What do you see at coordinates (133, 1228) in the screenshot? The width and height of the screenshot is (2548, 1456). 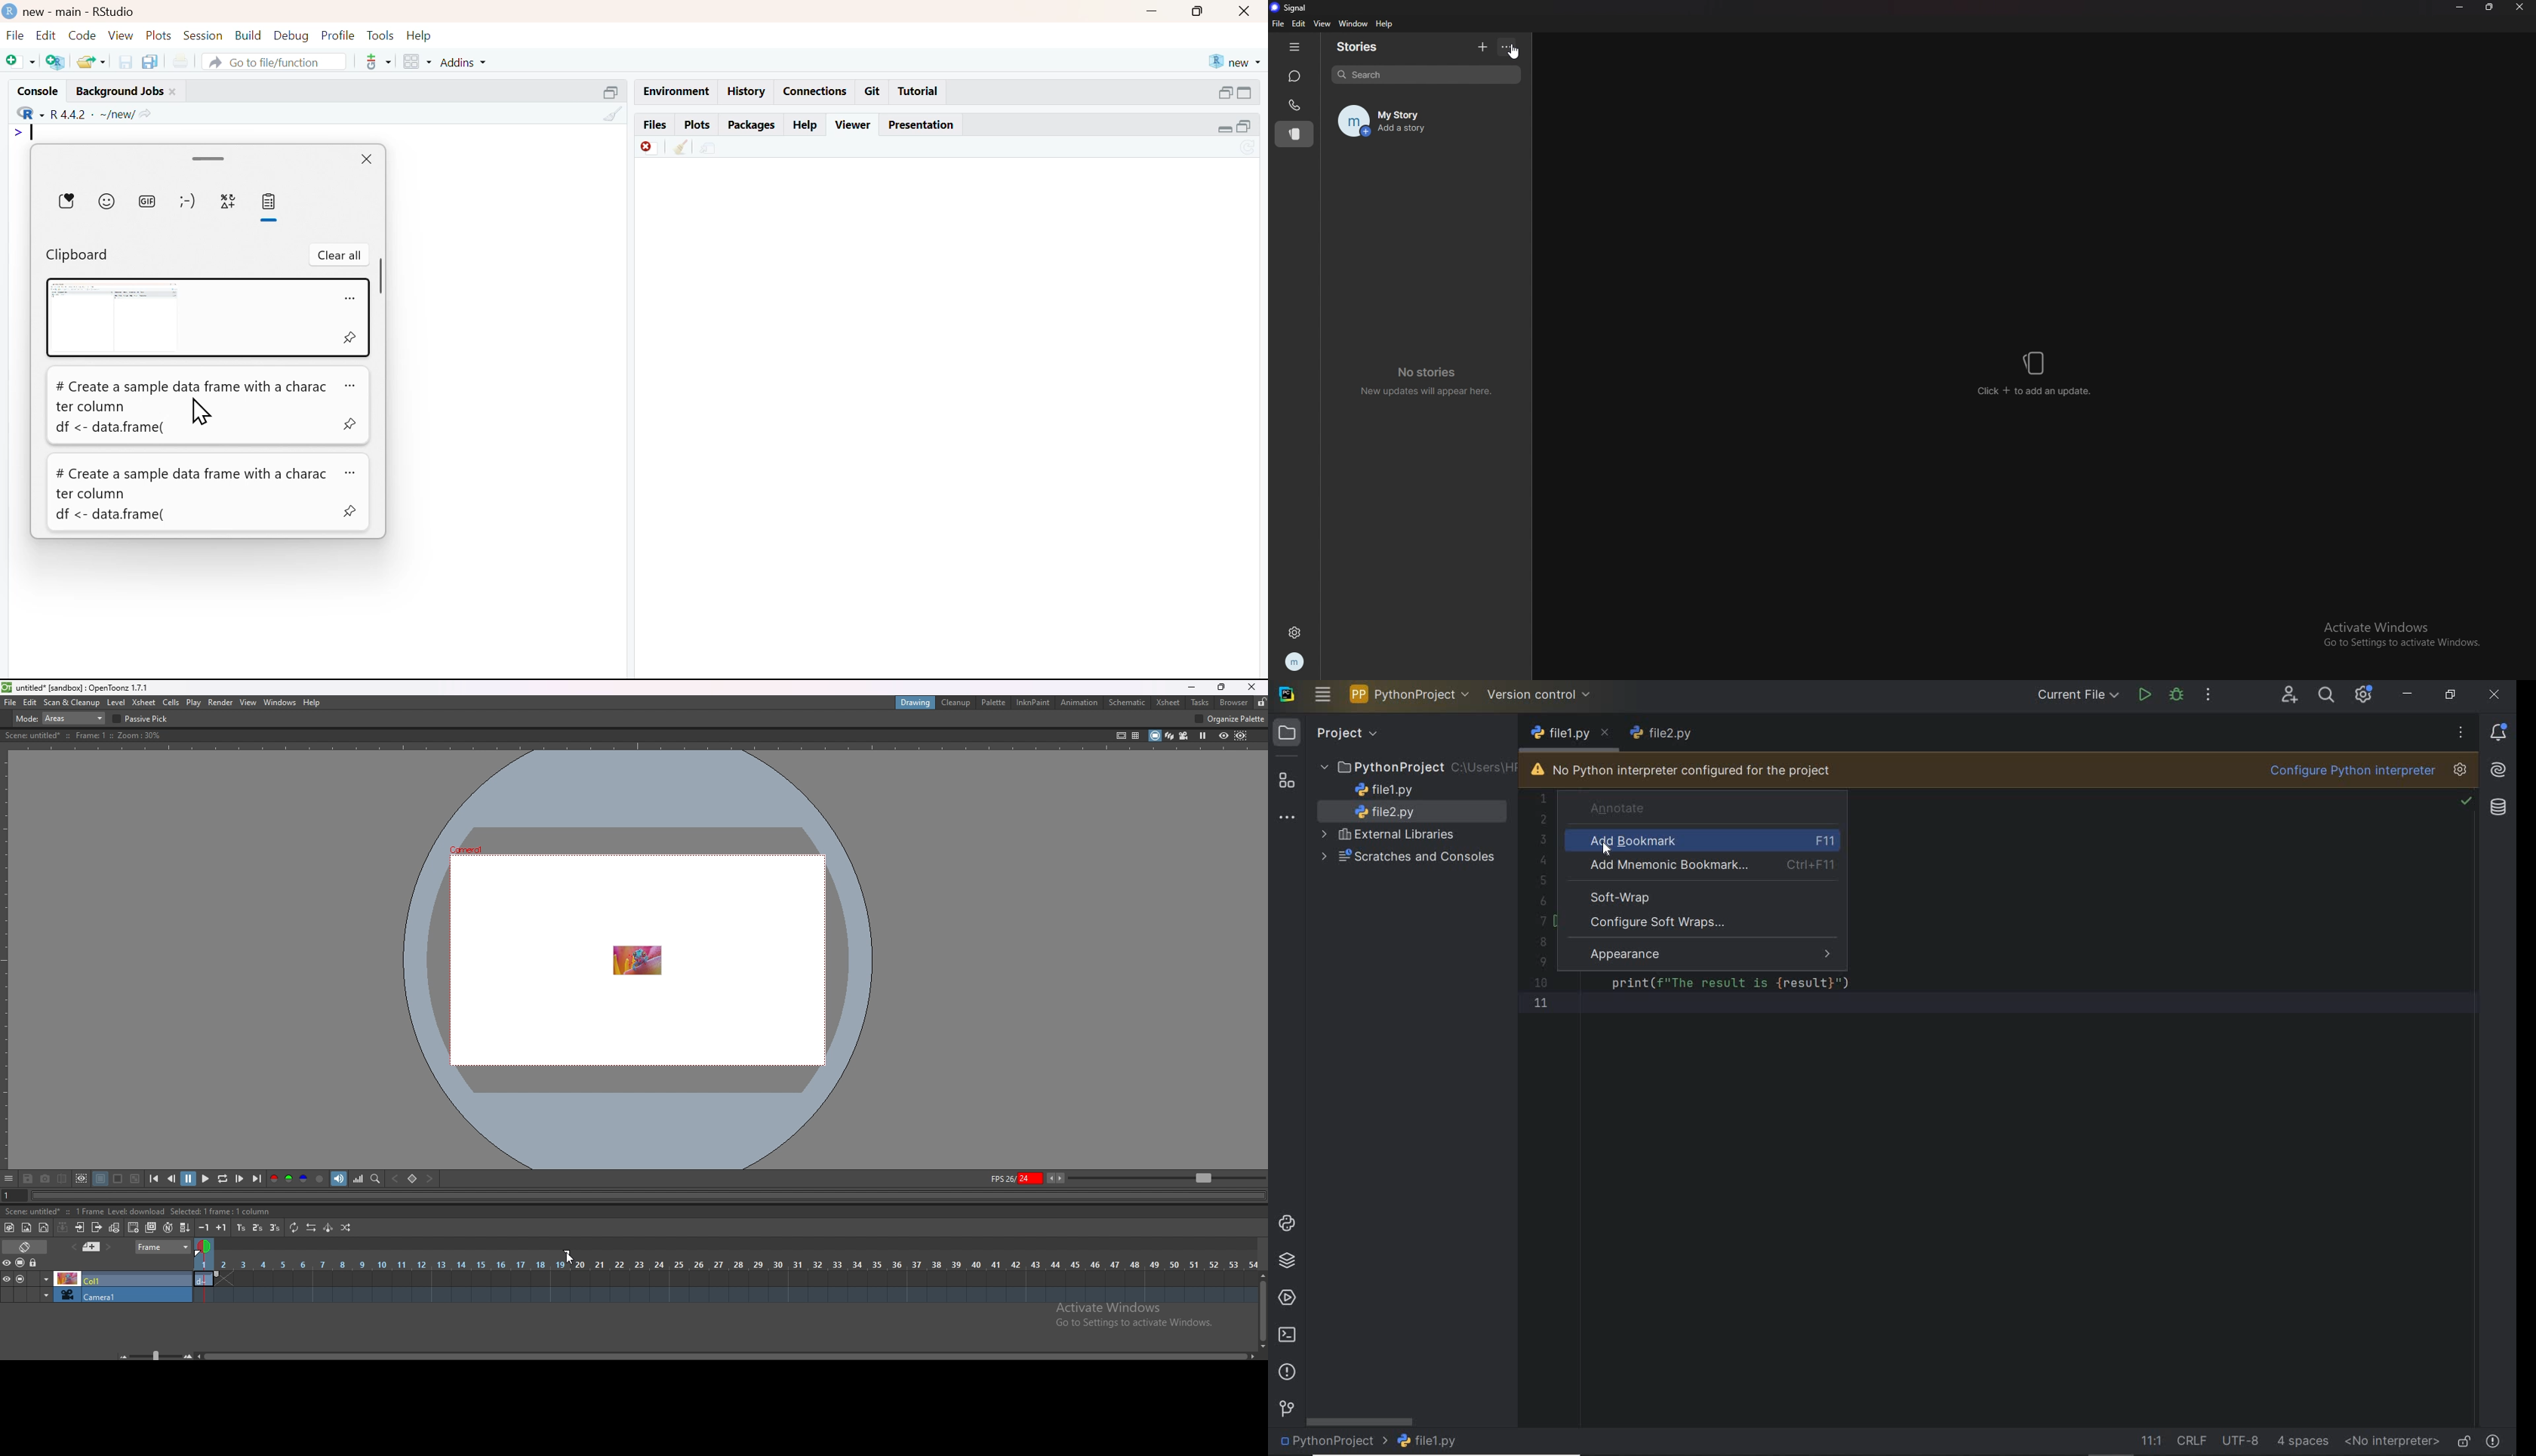 I see `create blank drawing` at bounding box center [133, 1228].